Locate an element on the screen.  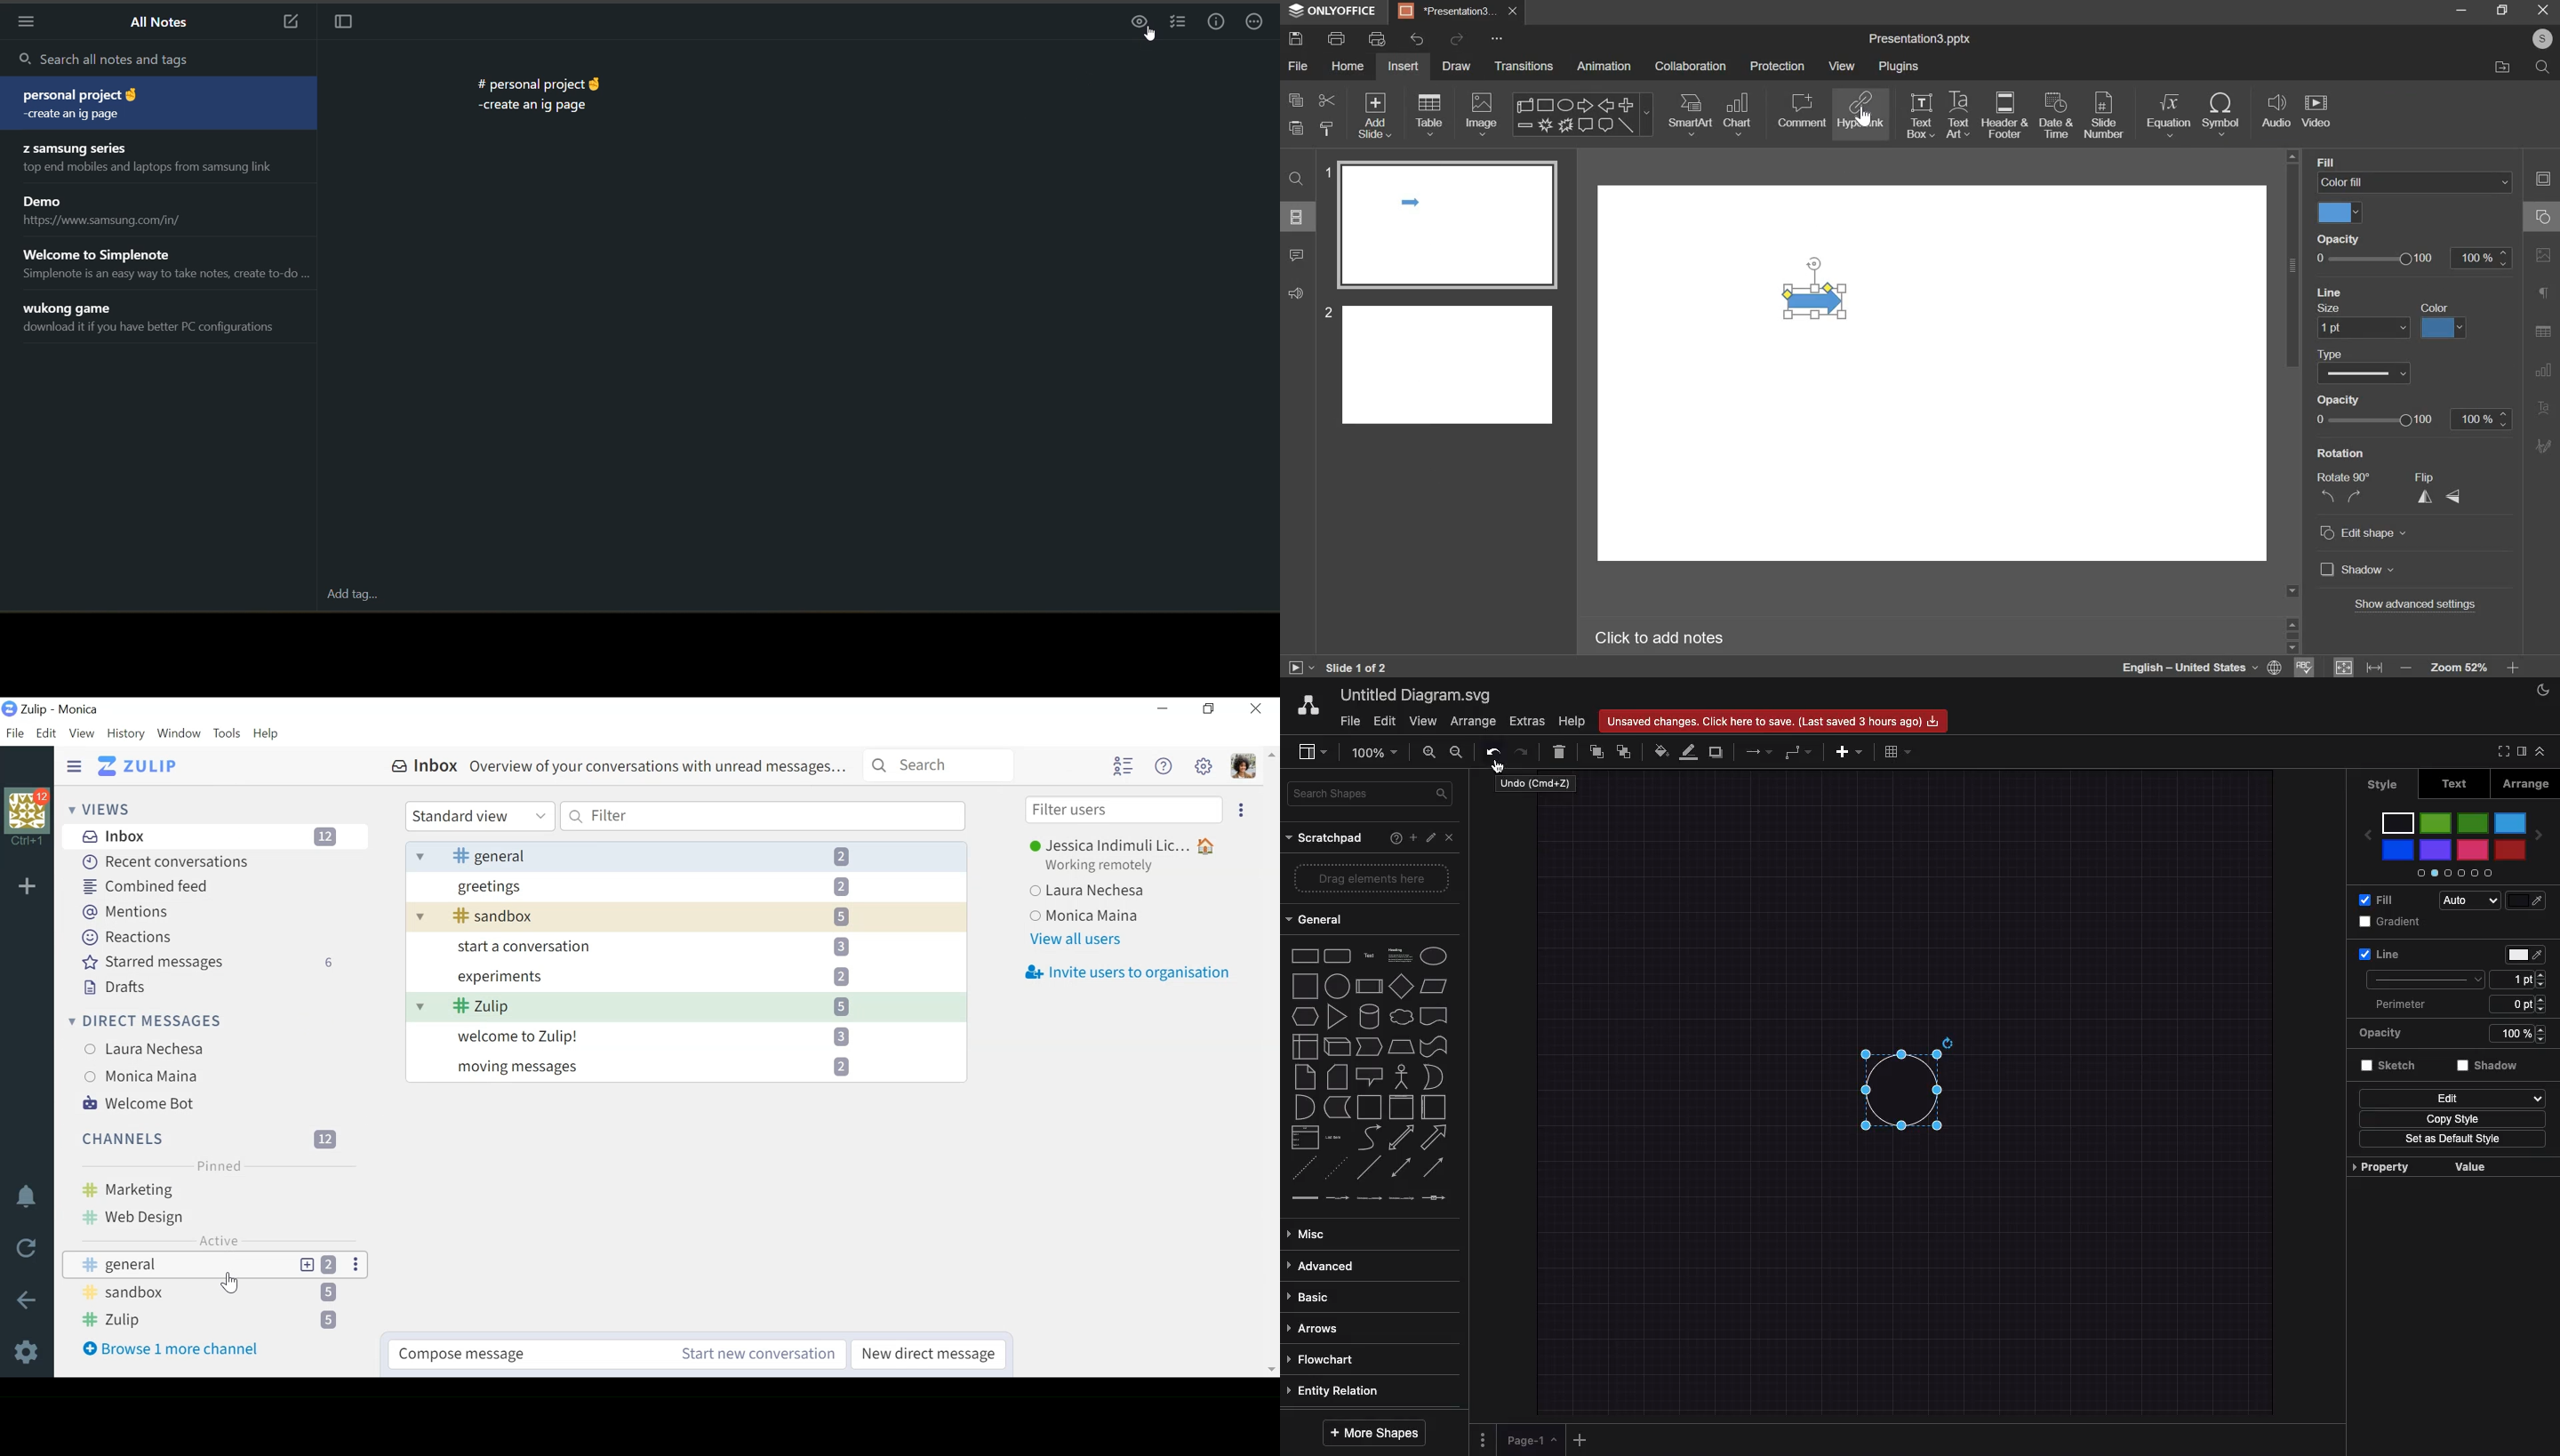
Table setting is located at coordinates (2543, 334).